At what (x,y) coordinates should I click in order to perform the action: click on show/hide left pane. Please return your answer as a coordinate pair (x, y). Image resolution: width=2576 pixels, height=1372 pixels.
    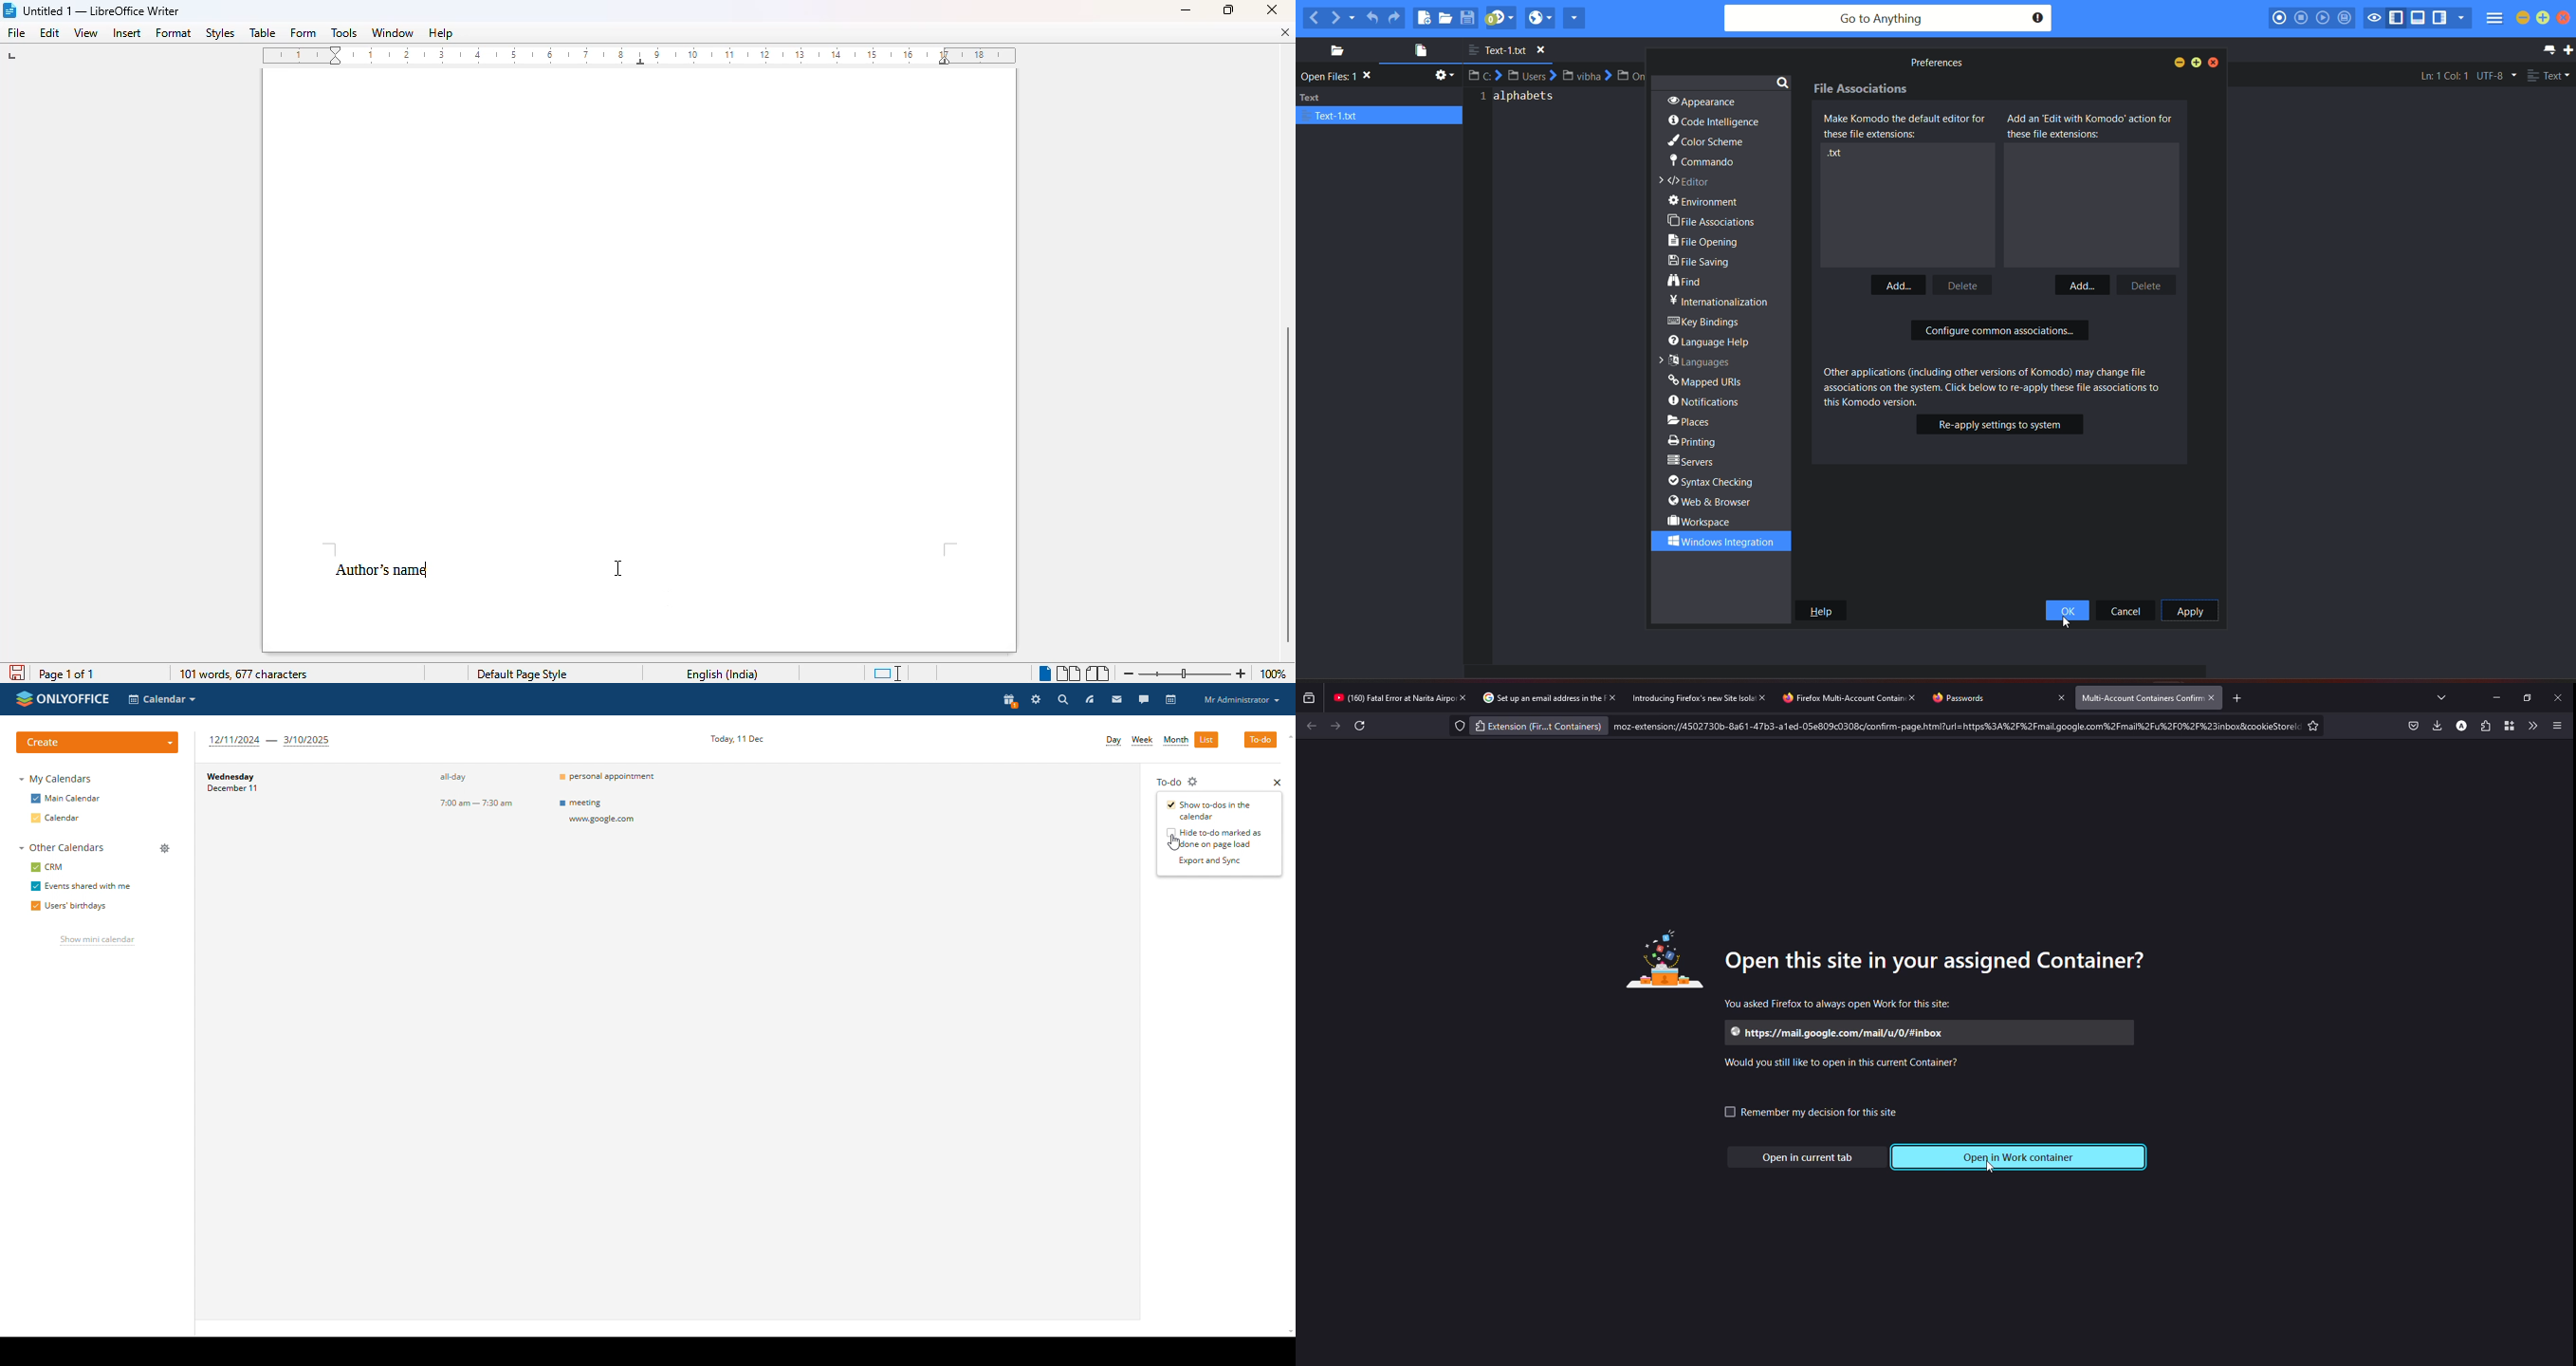
    Looking at the image, I should click on (2399, 18).